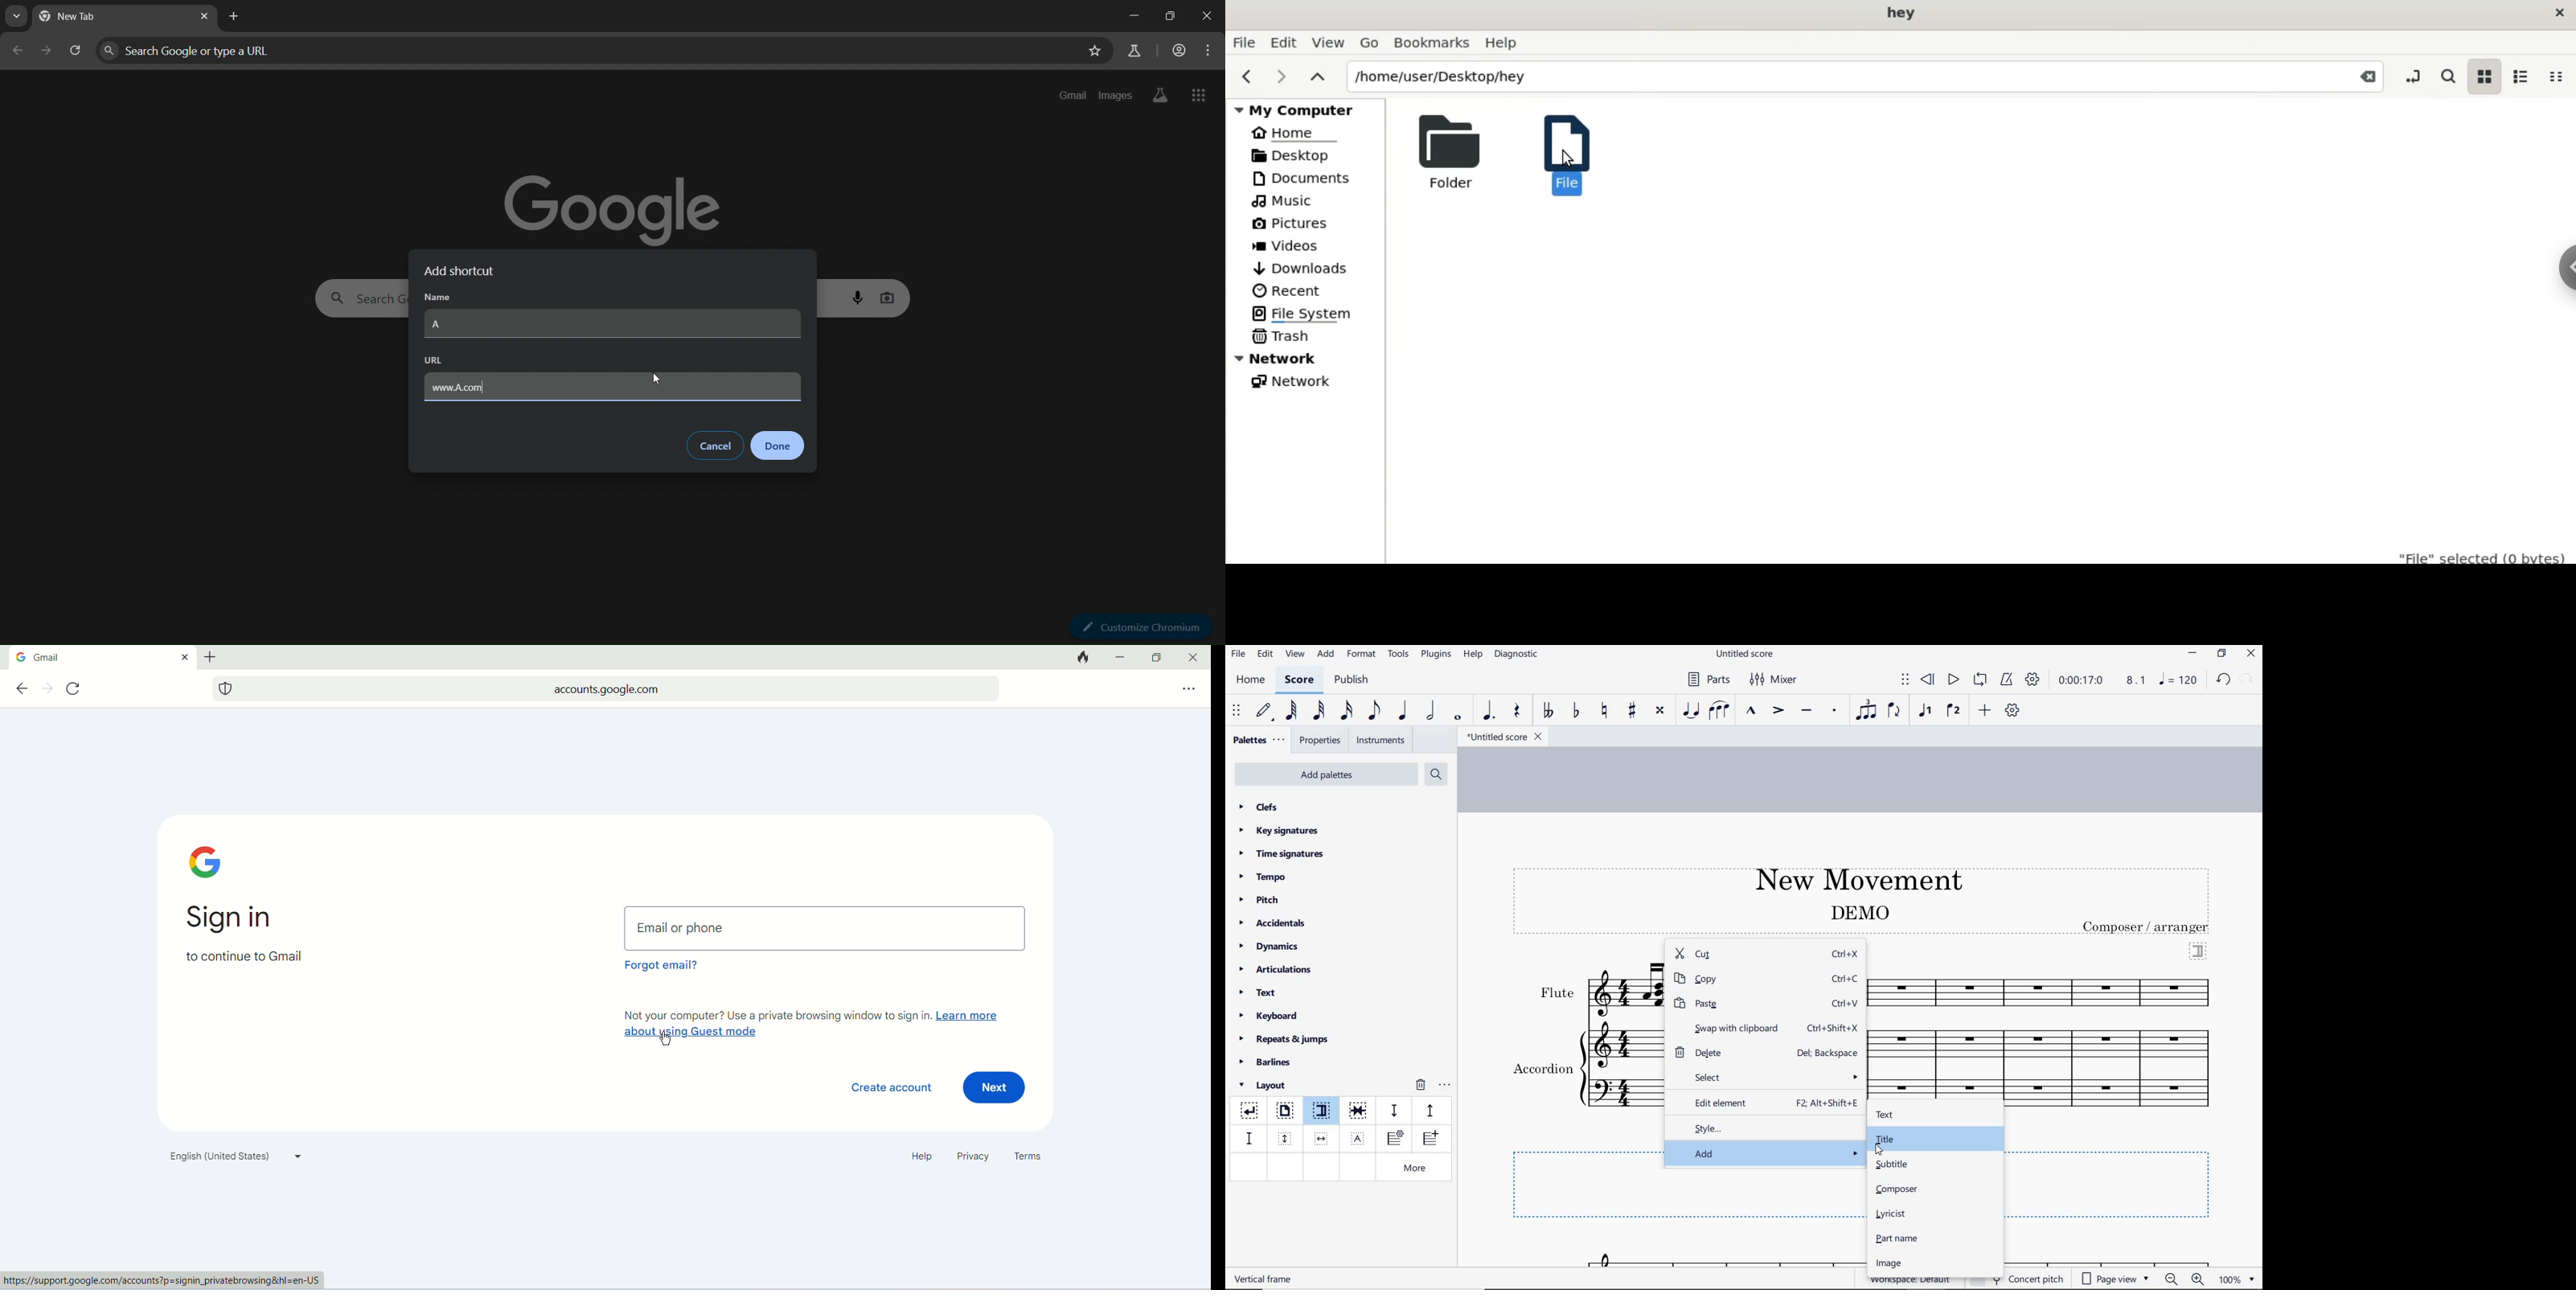 The width and height of the screenshot is (2576, 1316). Describe the element at coordinates (17, 54) in the screenshot. I see `go back one page` at that location.